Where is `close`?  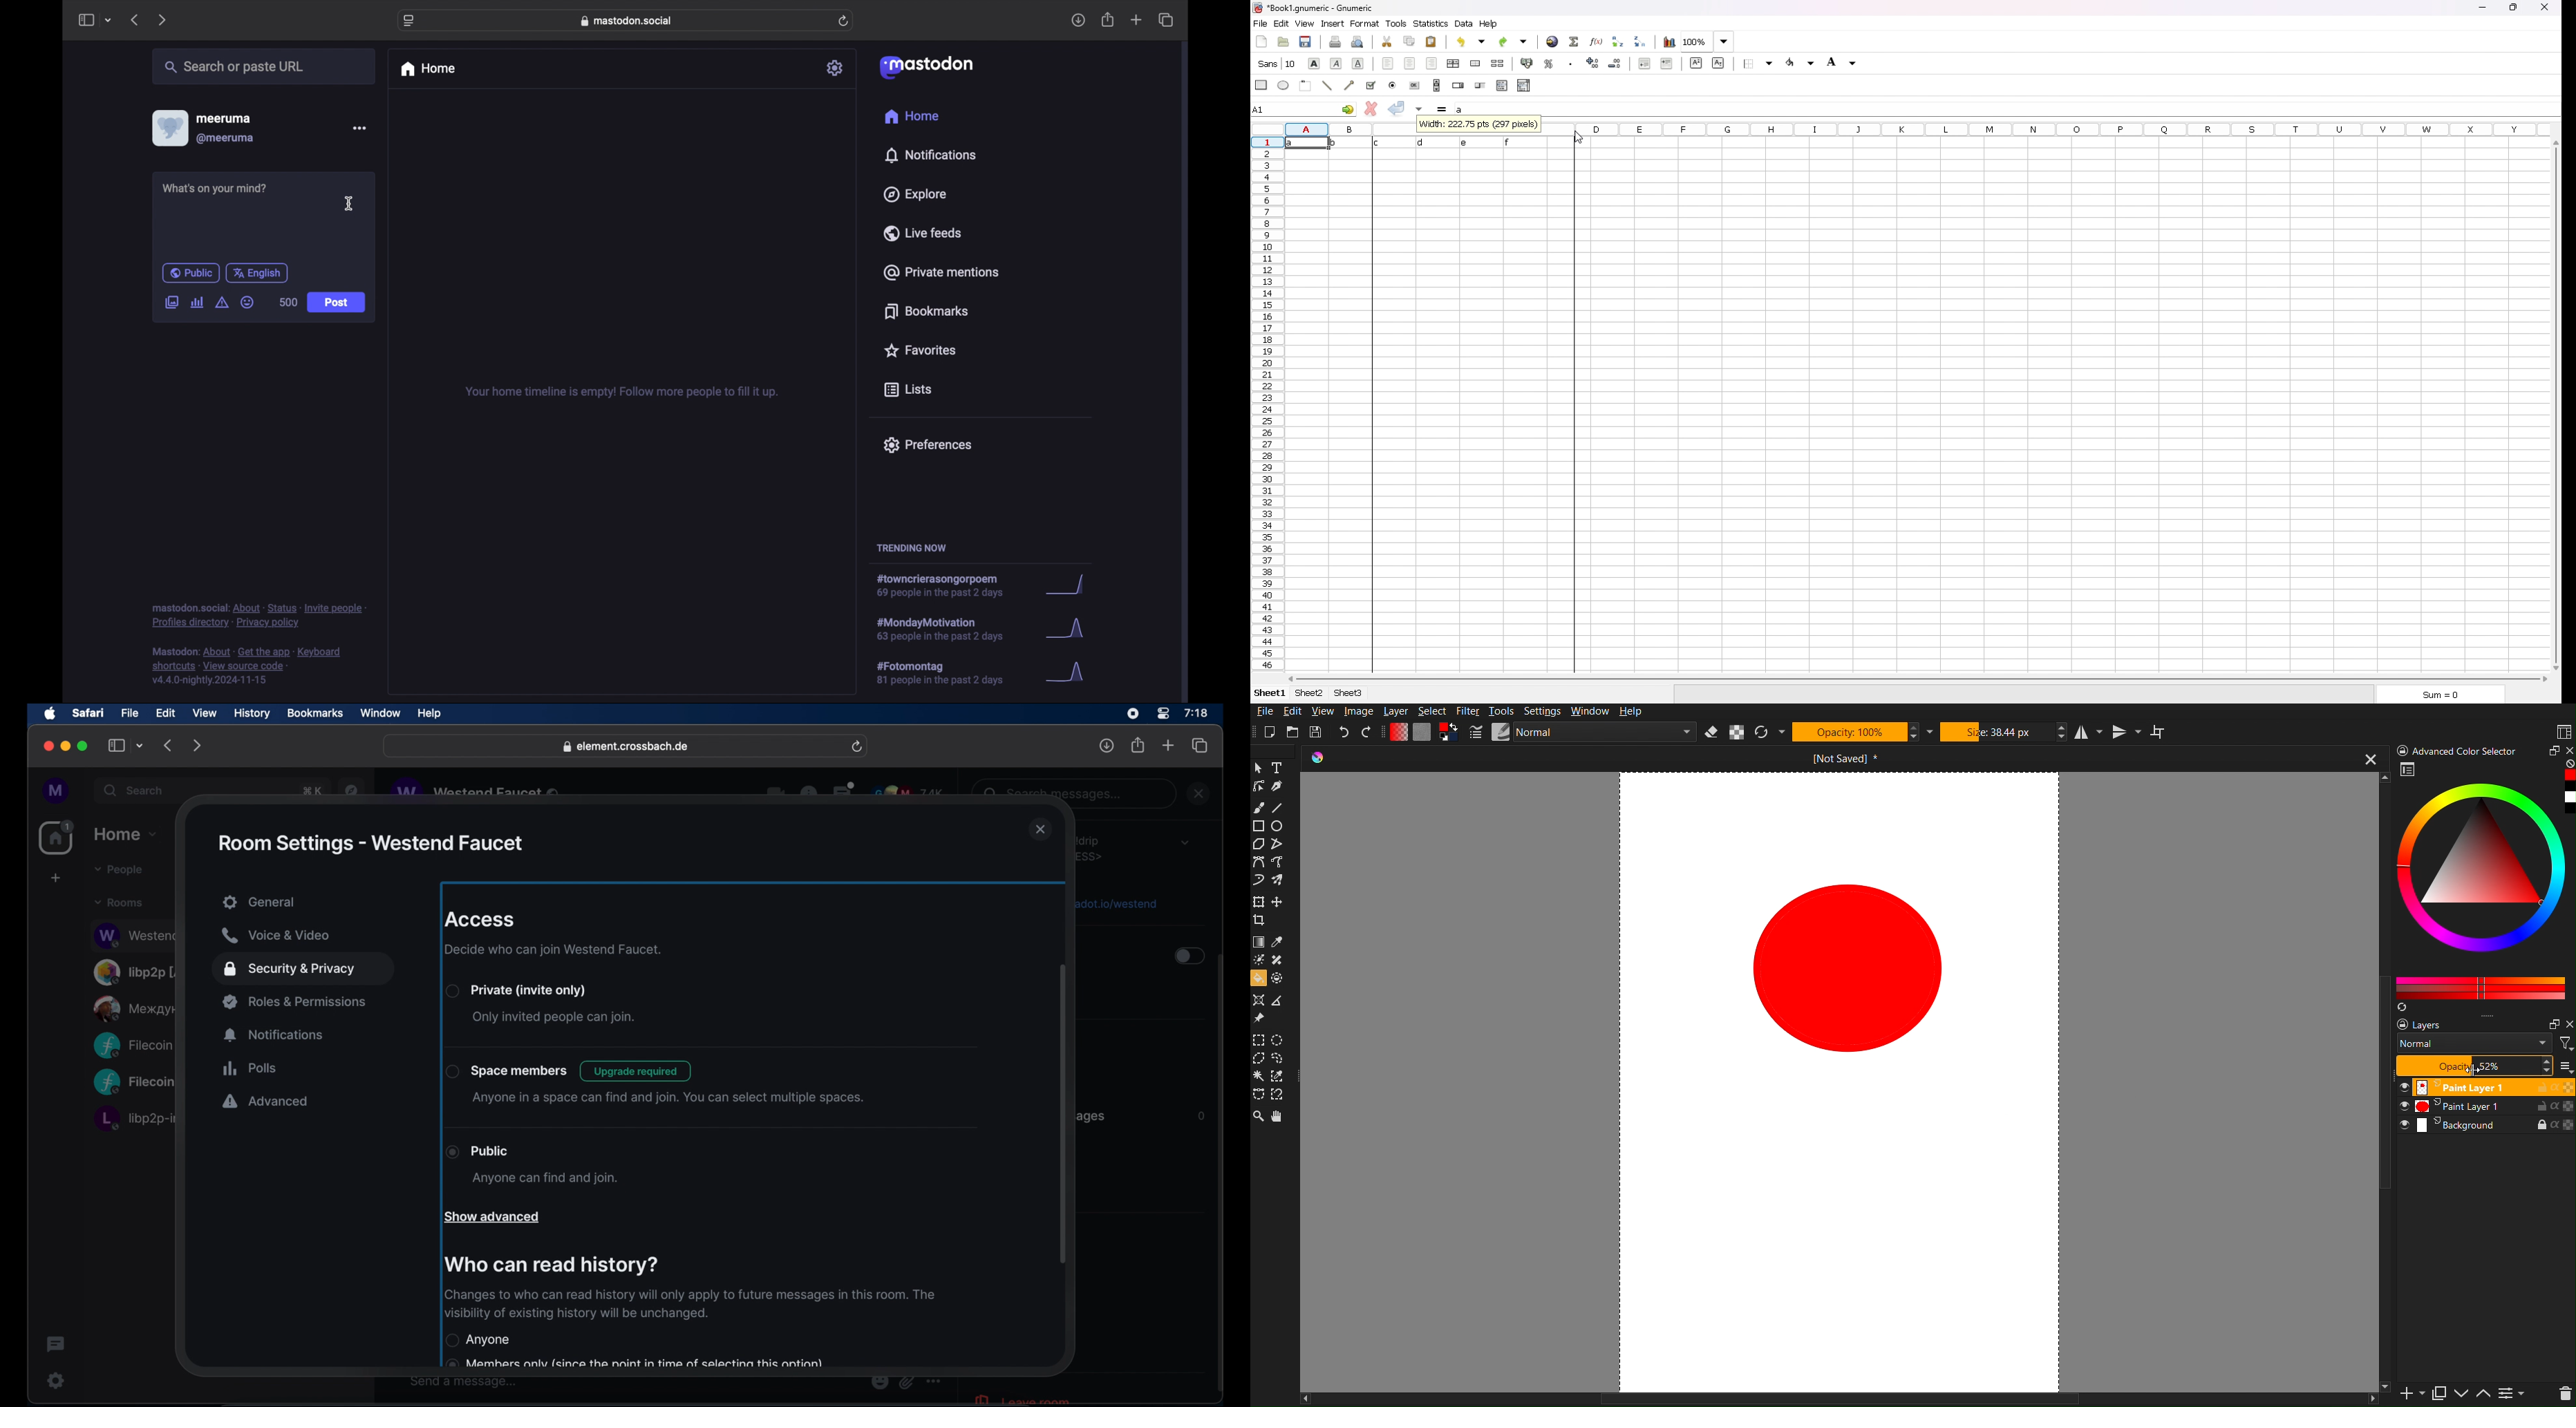 close is located at coordinates (2544, 7).